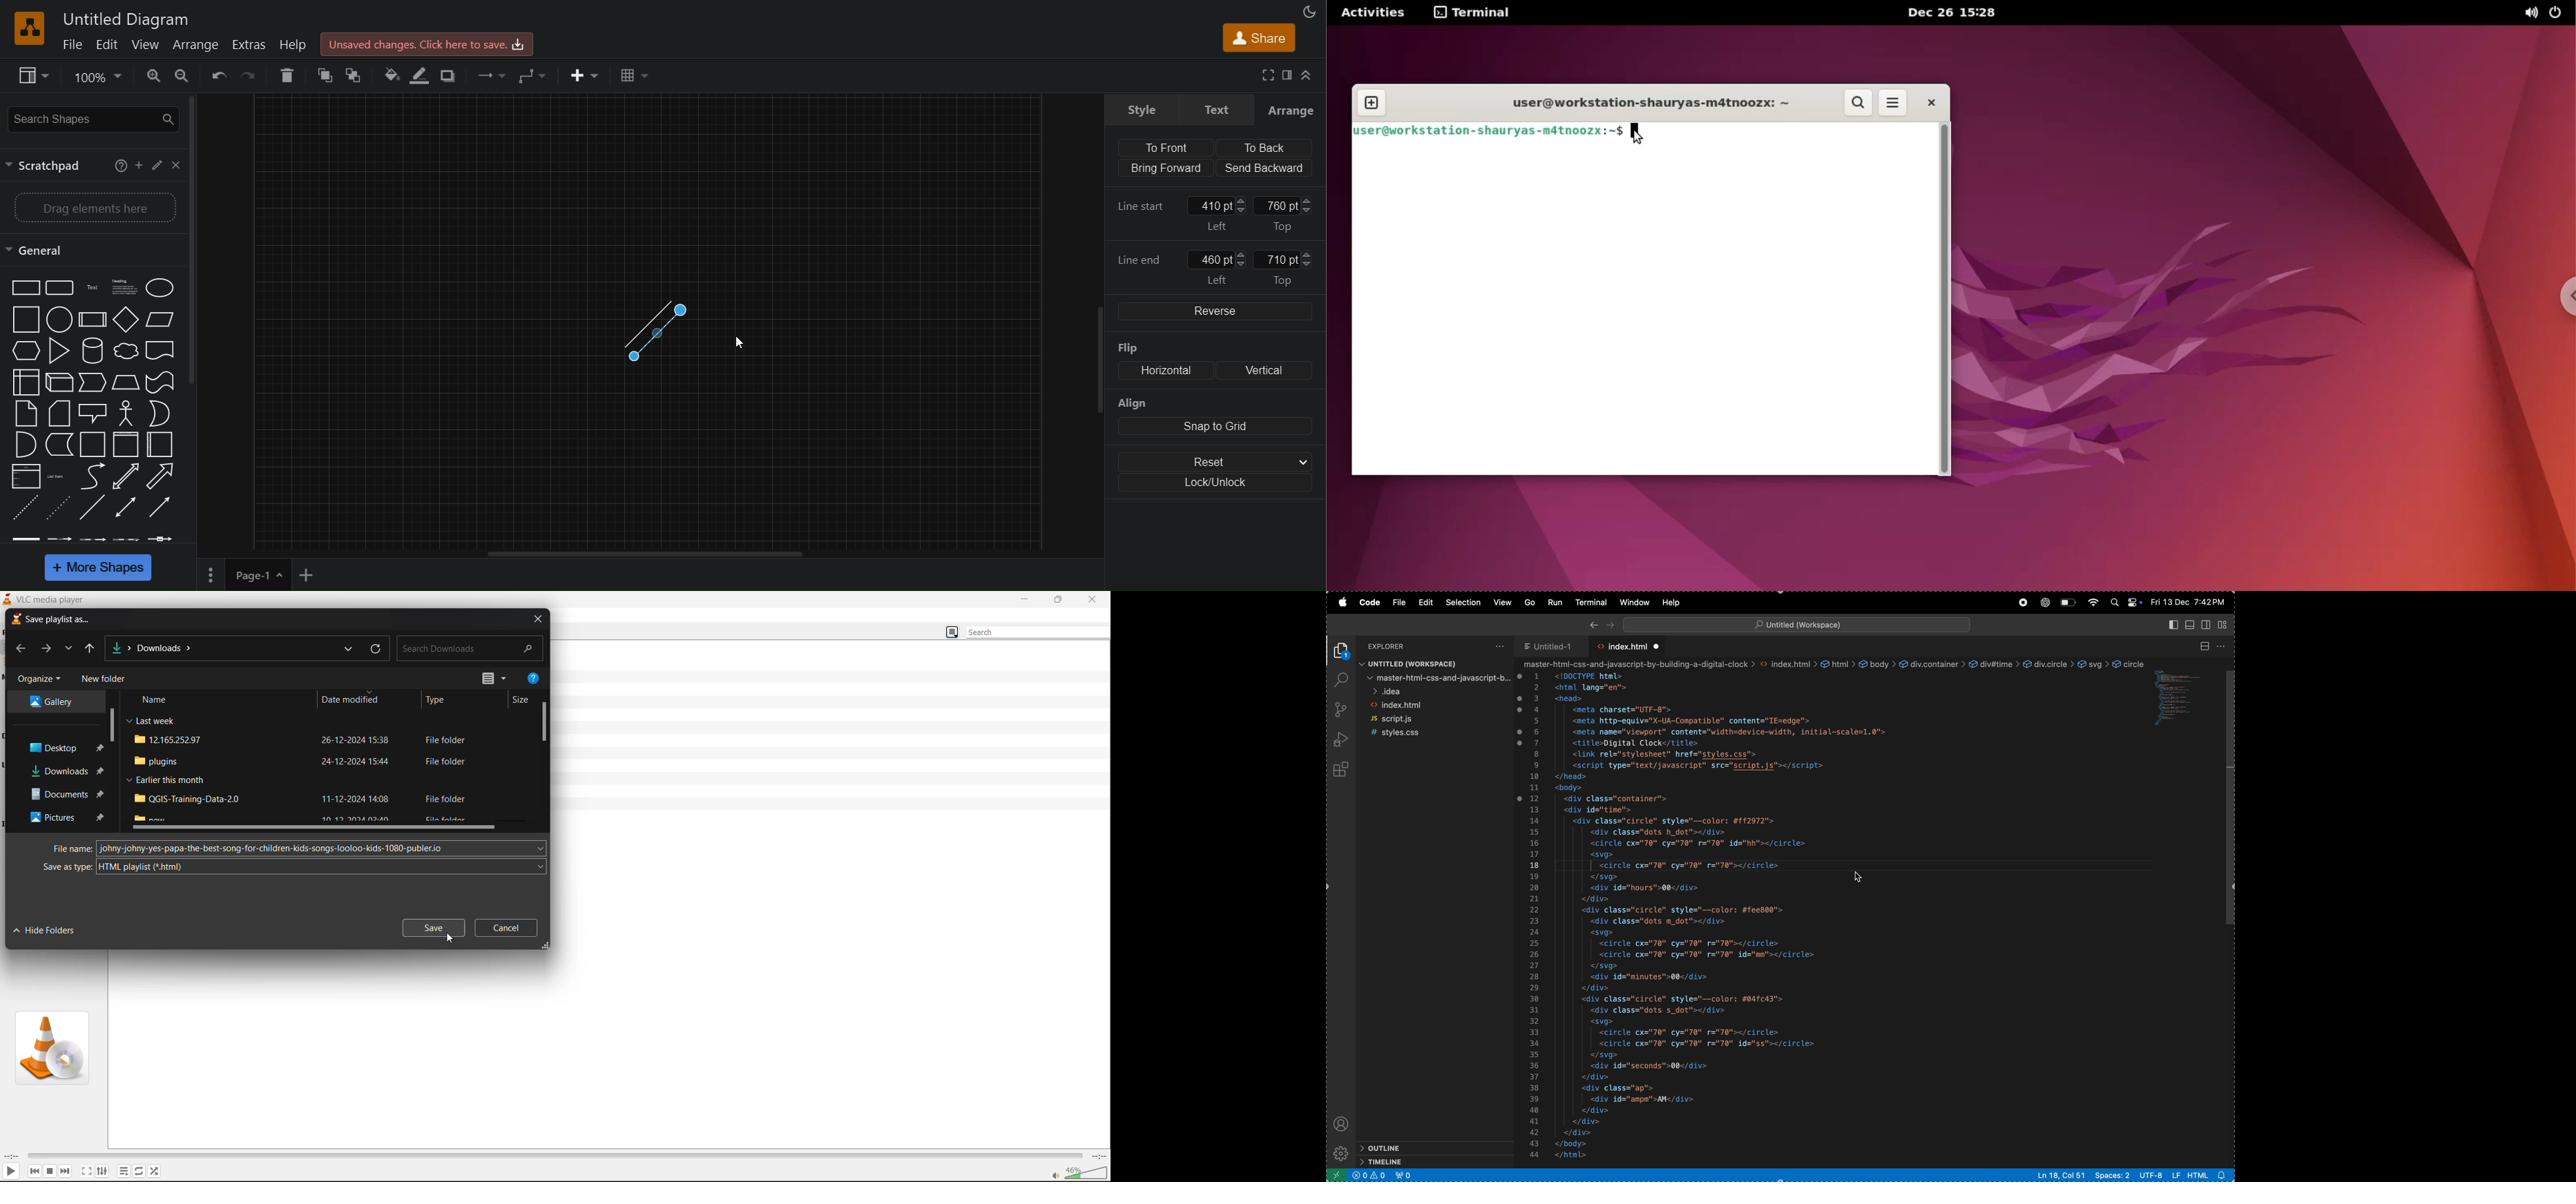 Image resolution: width=2576 pixels, height=1204 pixels. Describe the element at coordinates (1262, 370) in the screenshot. I see `vertical` at that location.